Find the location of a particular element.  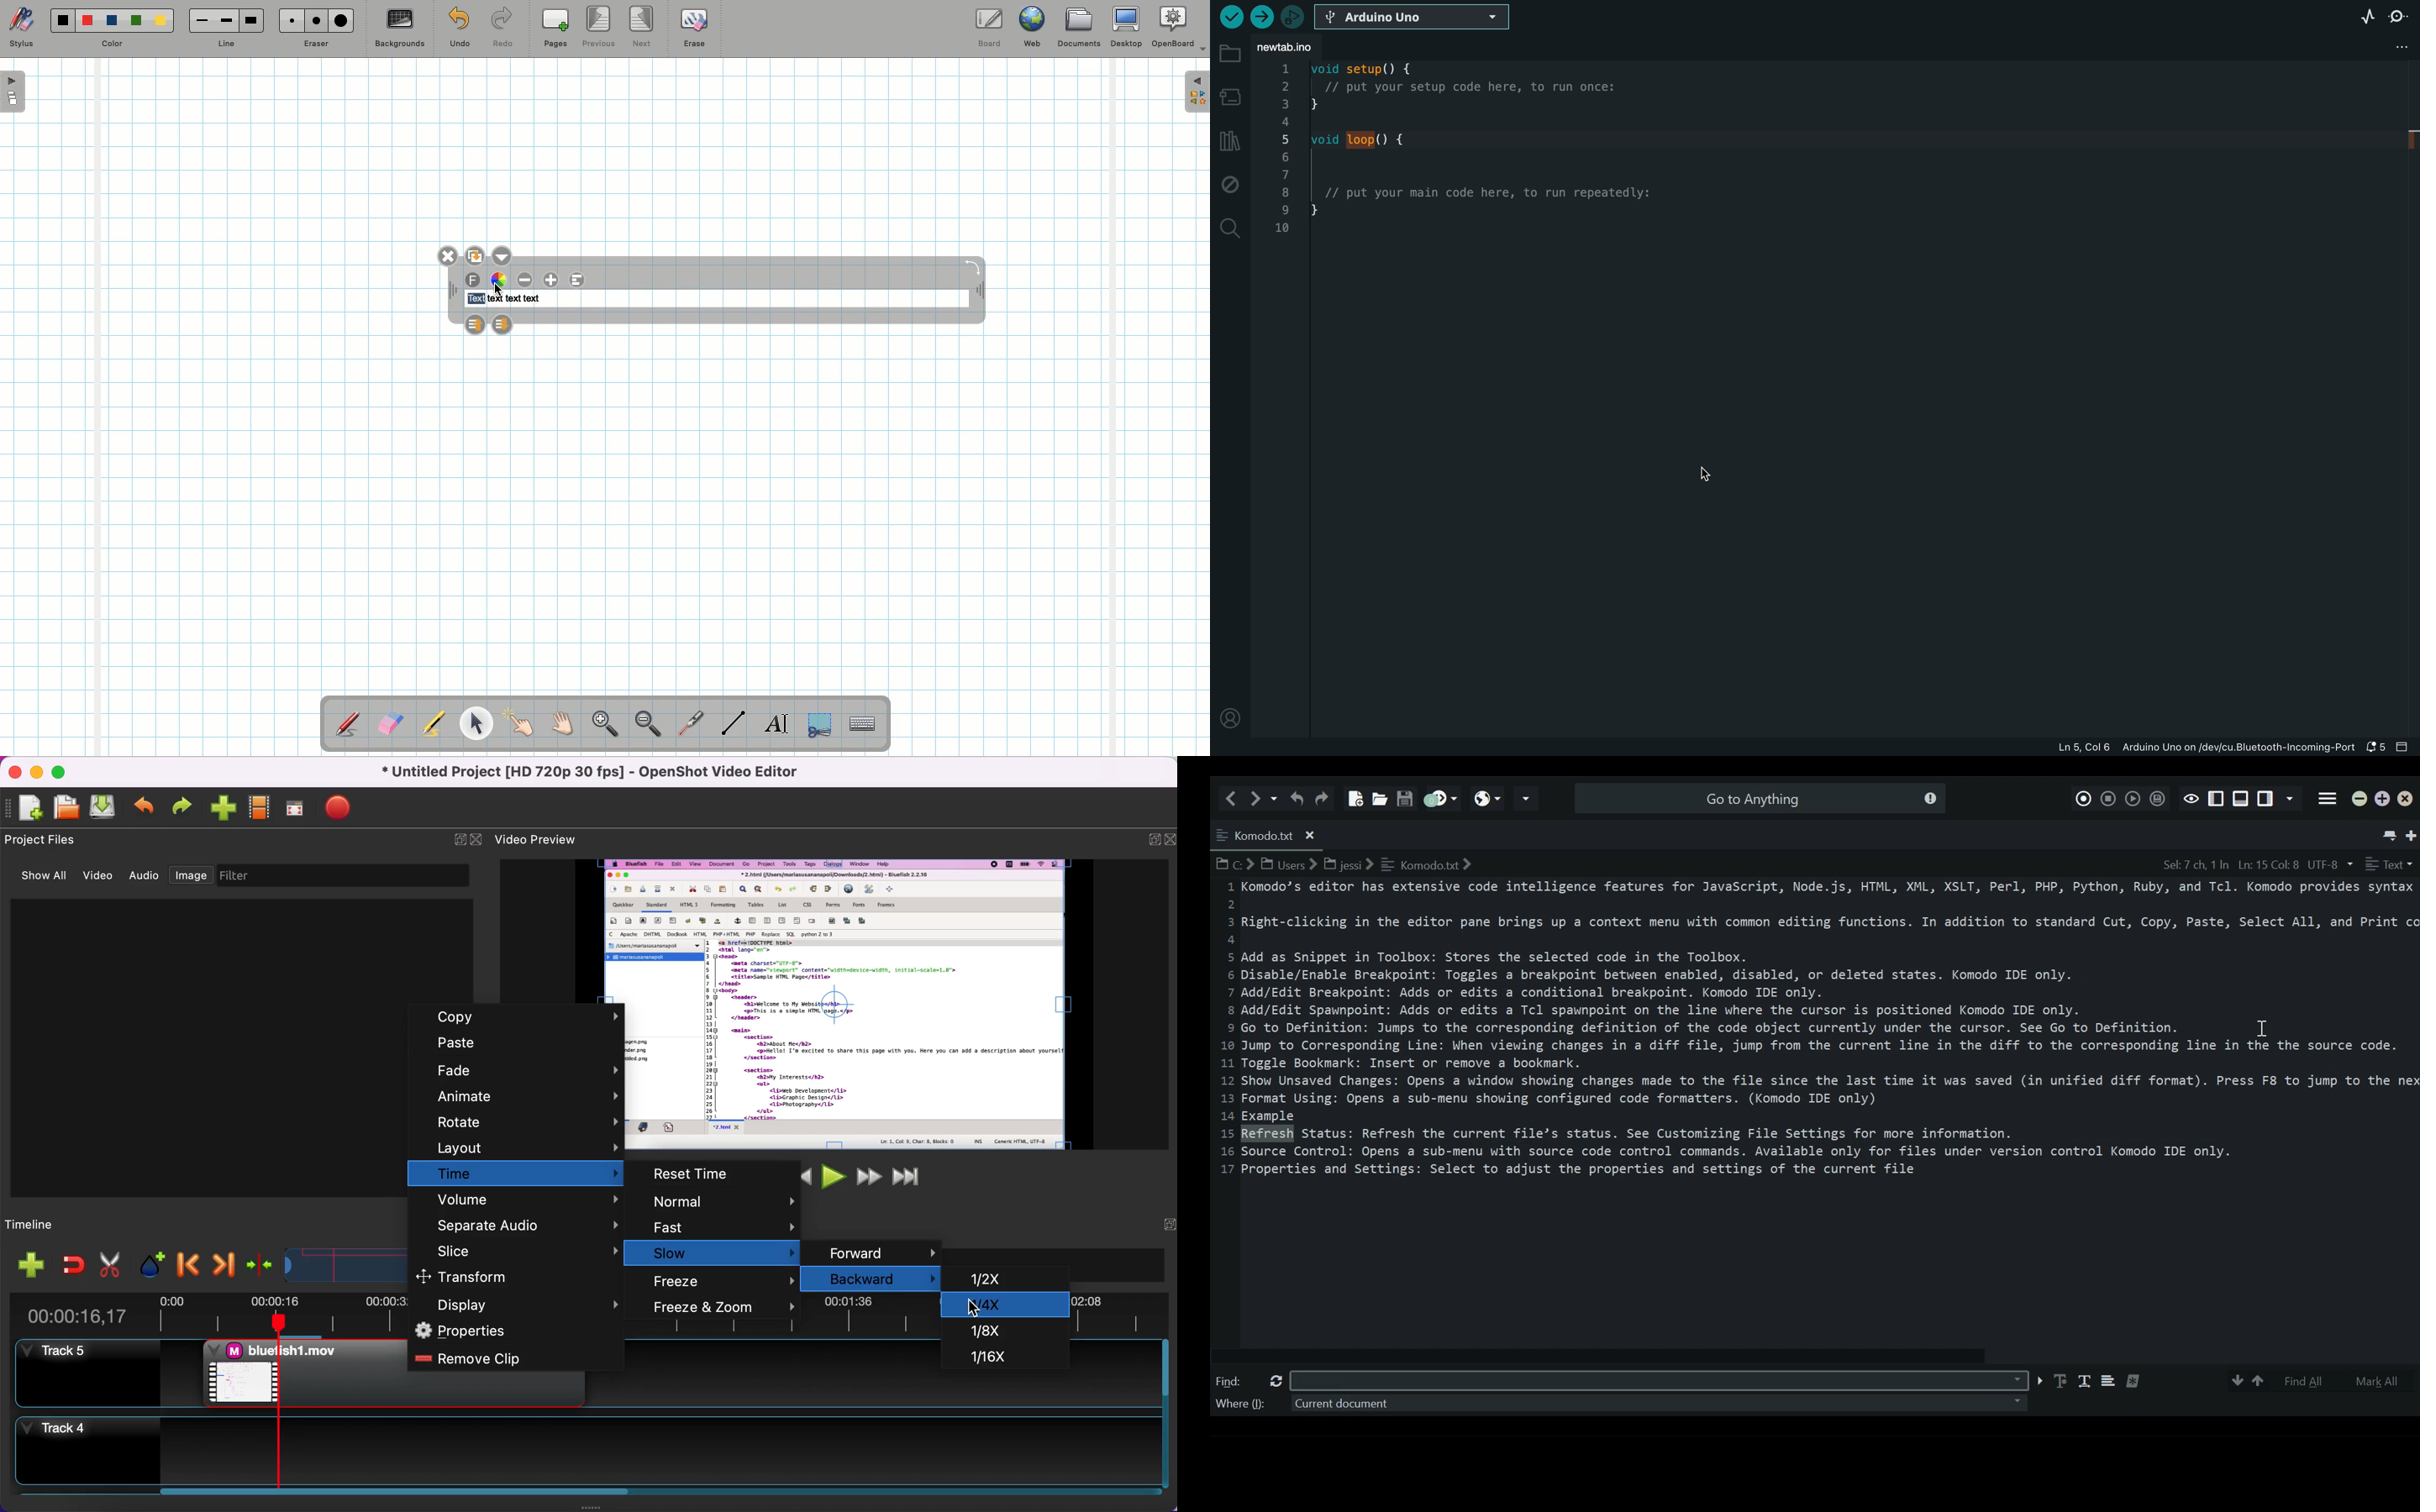

add file is located at coordinates (25, 1265).